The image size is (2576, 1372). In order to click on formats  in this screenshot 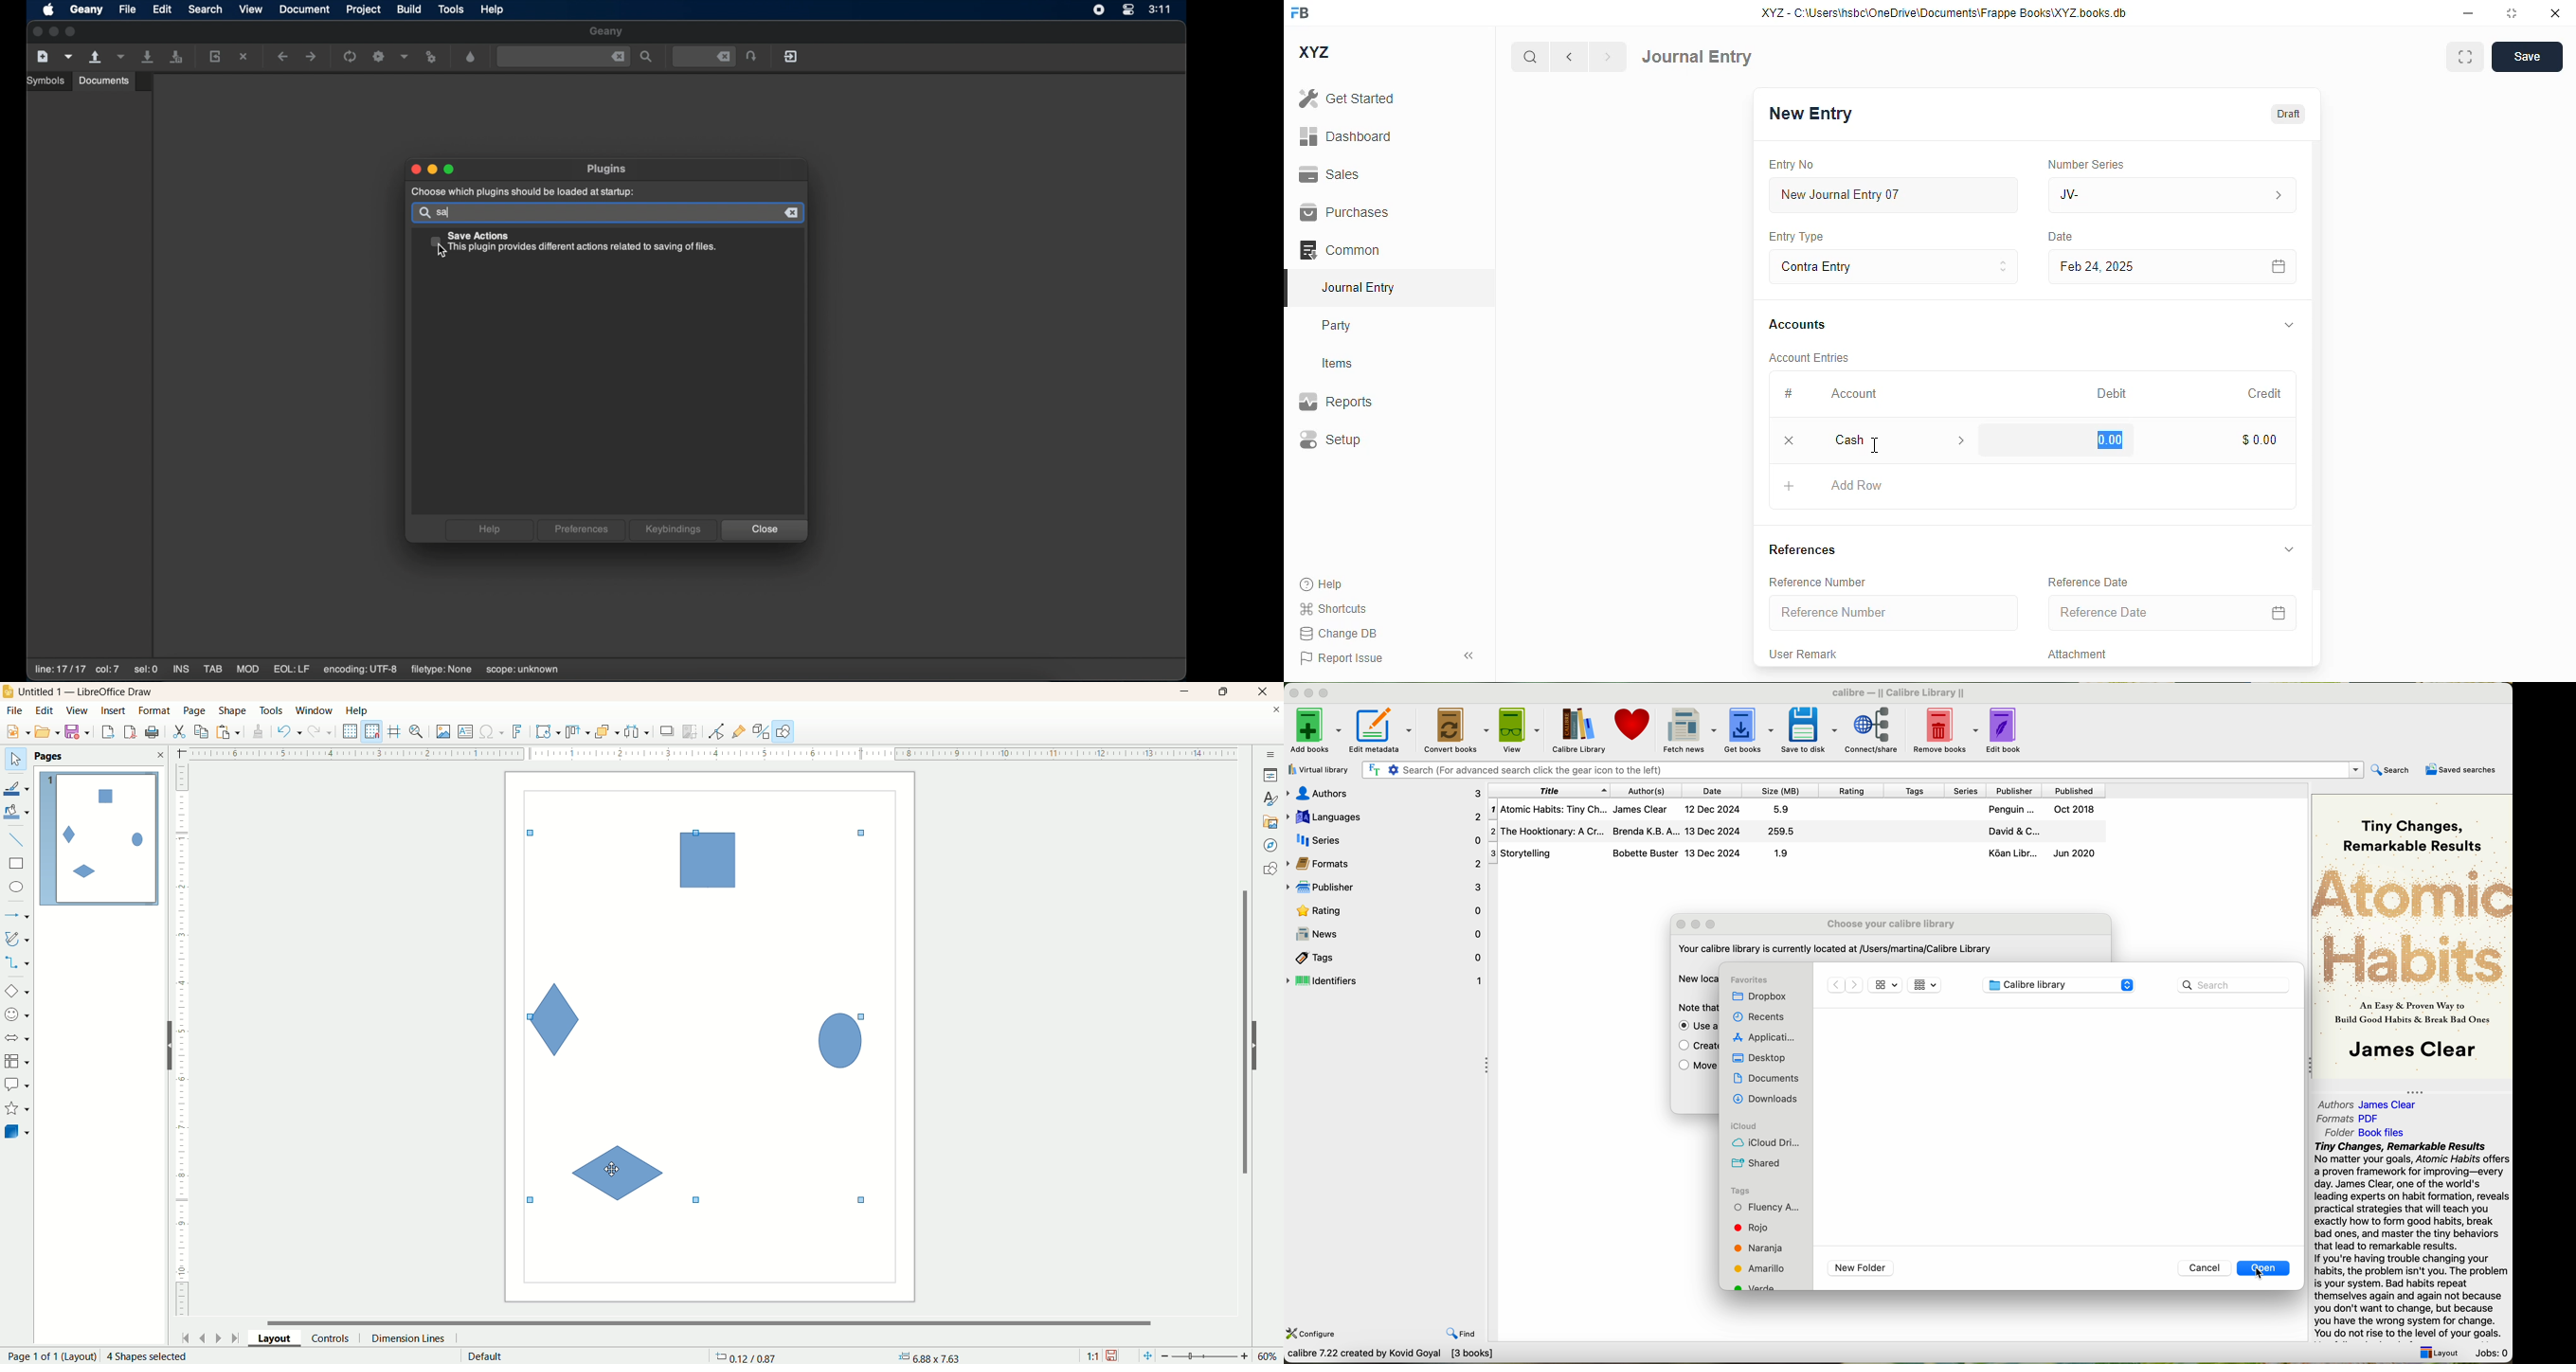, I will do `click(2336, 1118)`.